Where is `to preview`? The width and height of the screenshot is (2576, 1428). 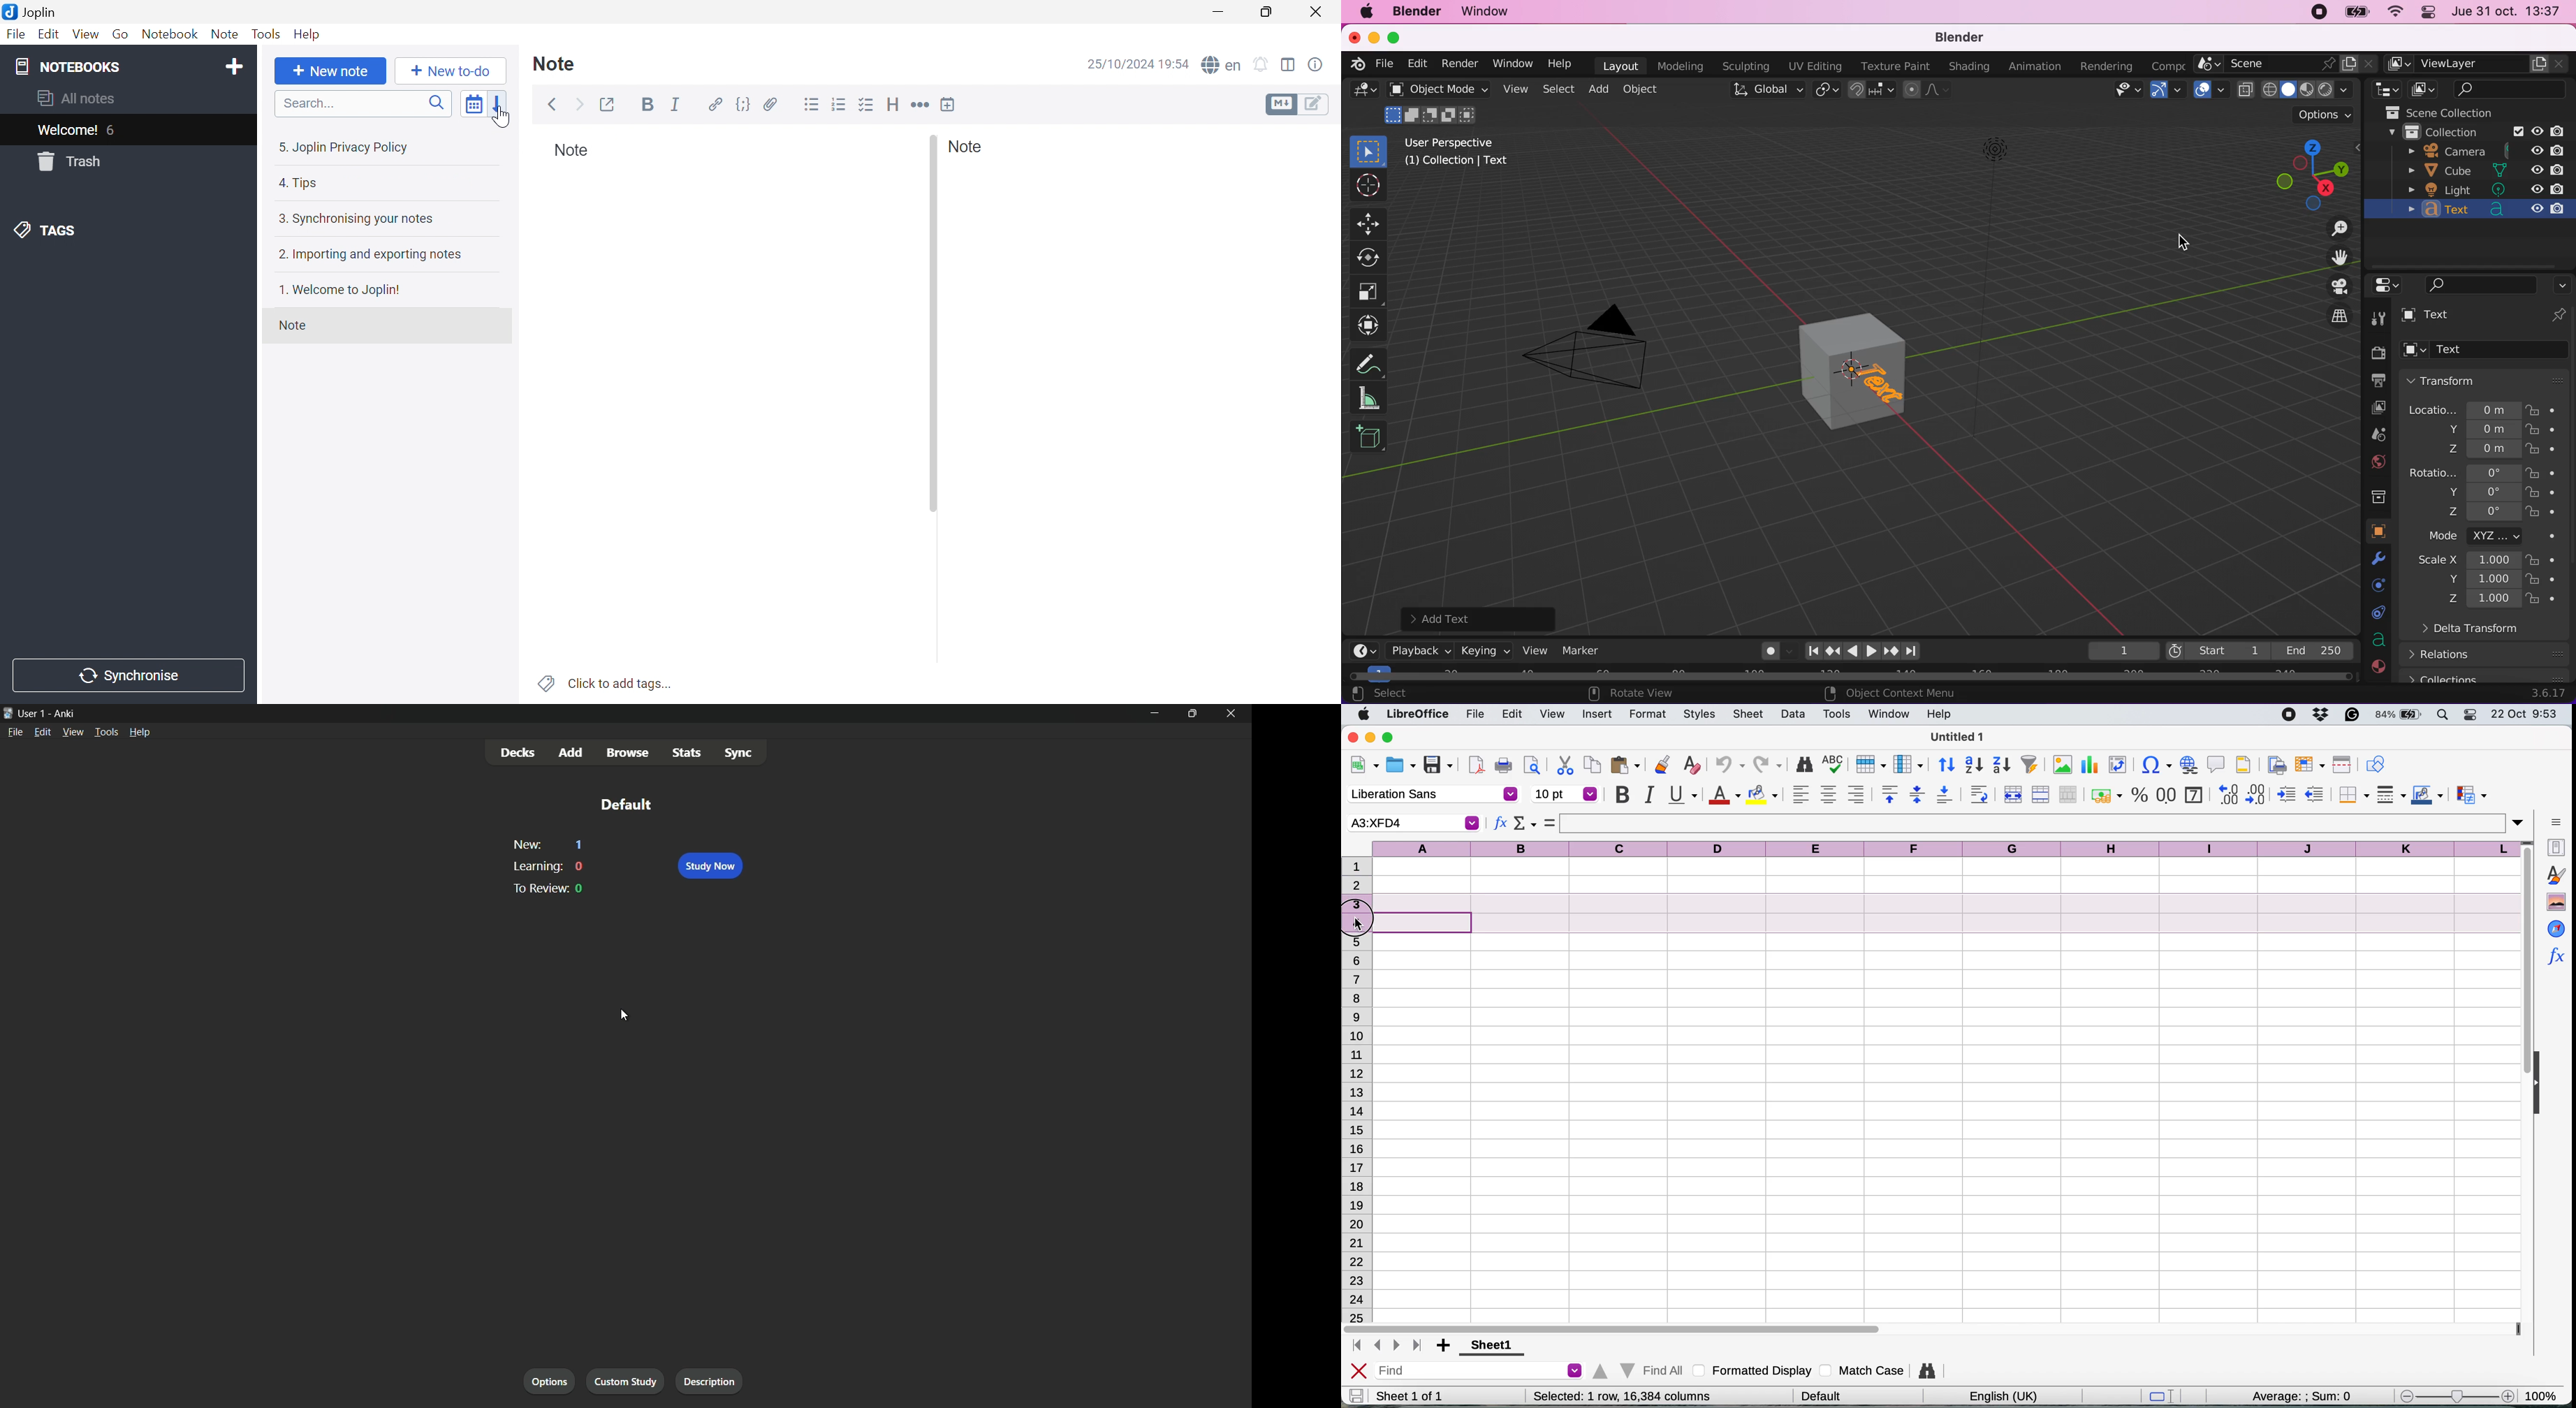
to preview is located at coordinates (538, 889).